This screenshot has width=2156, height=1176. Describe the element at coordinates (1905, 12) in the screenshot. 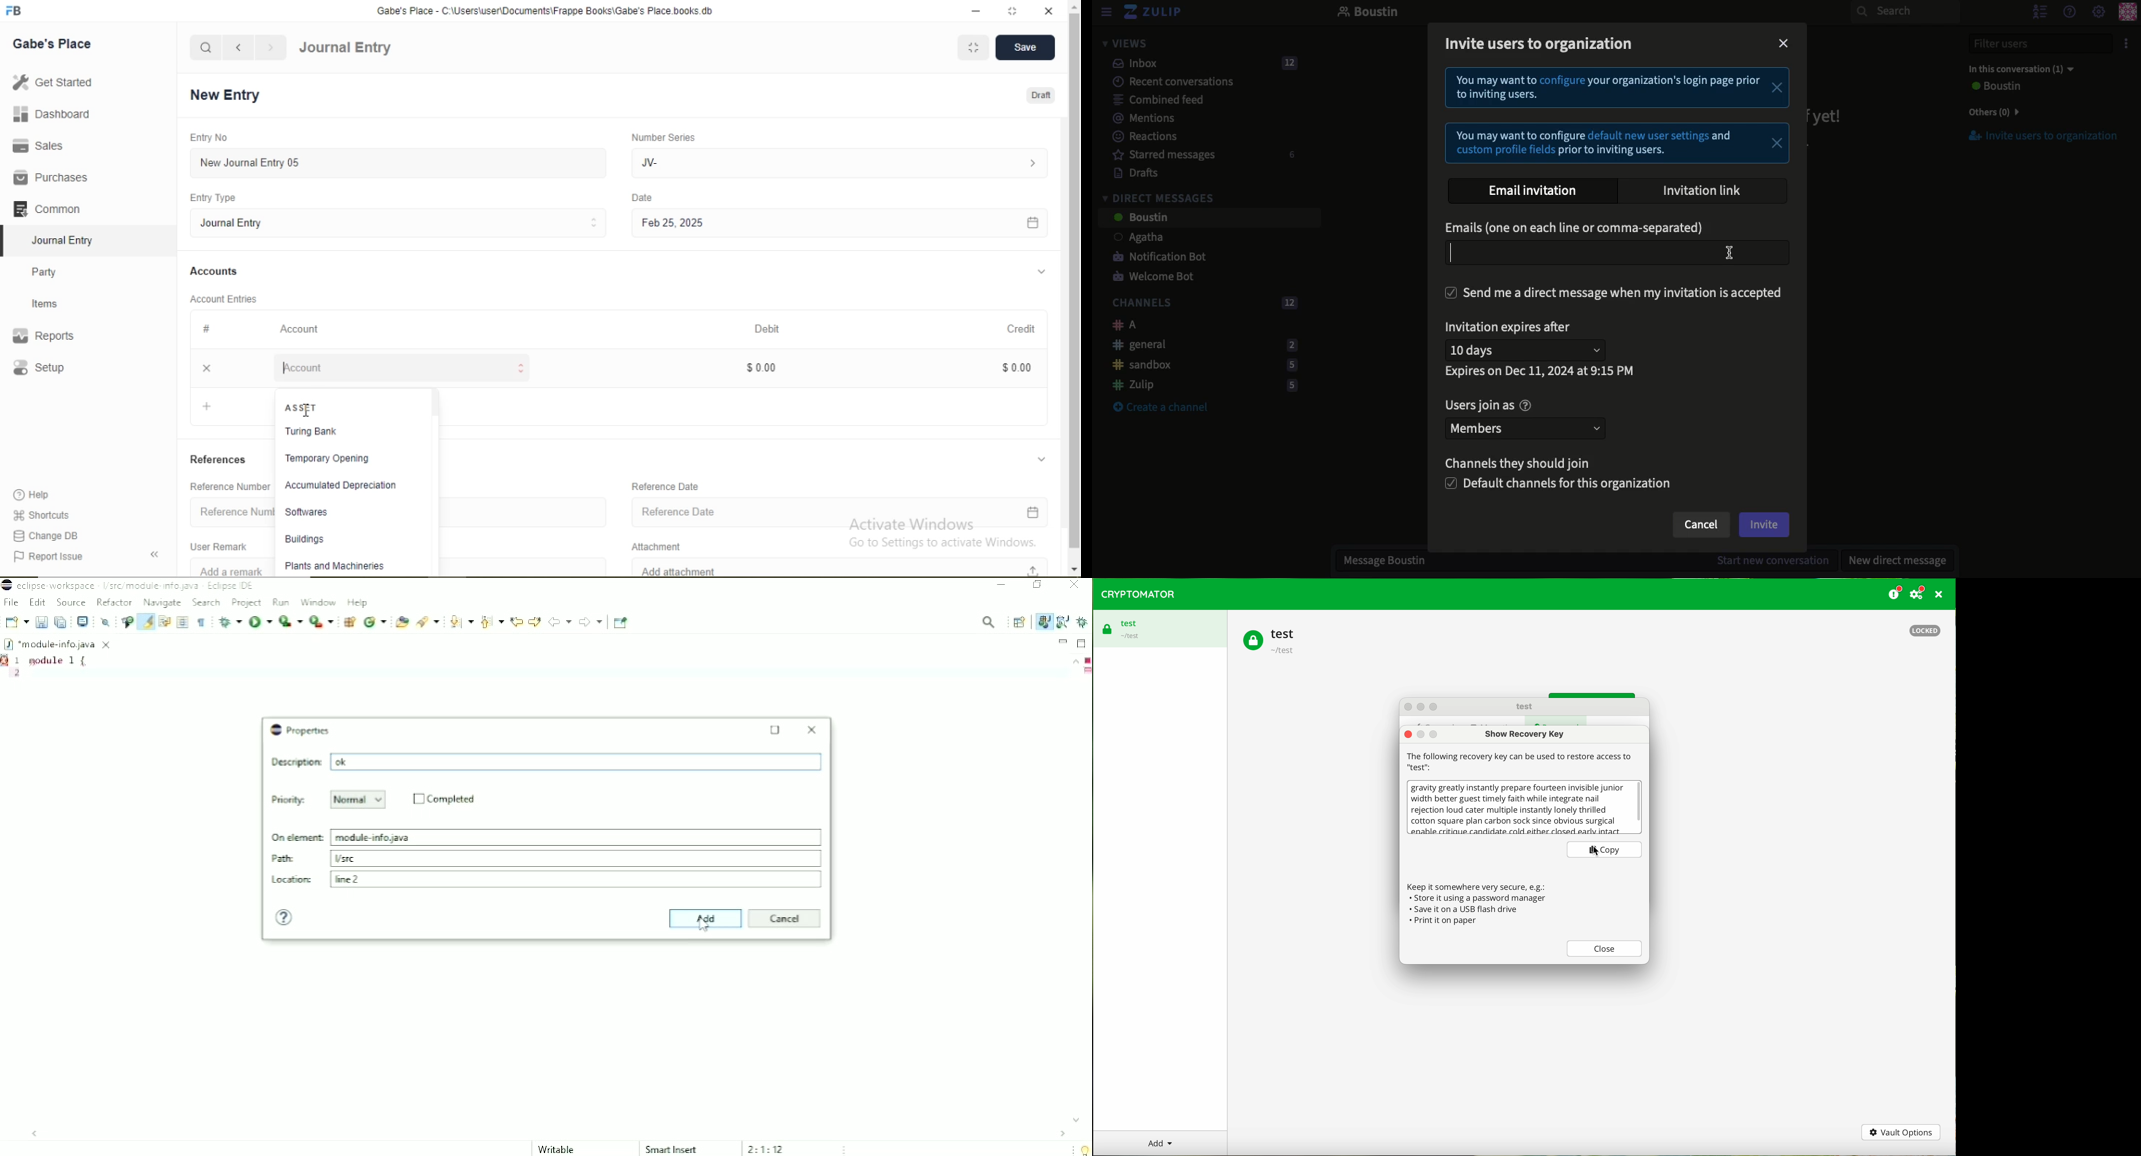

I see `Search ` at that location.